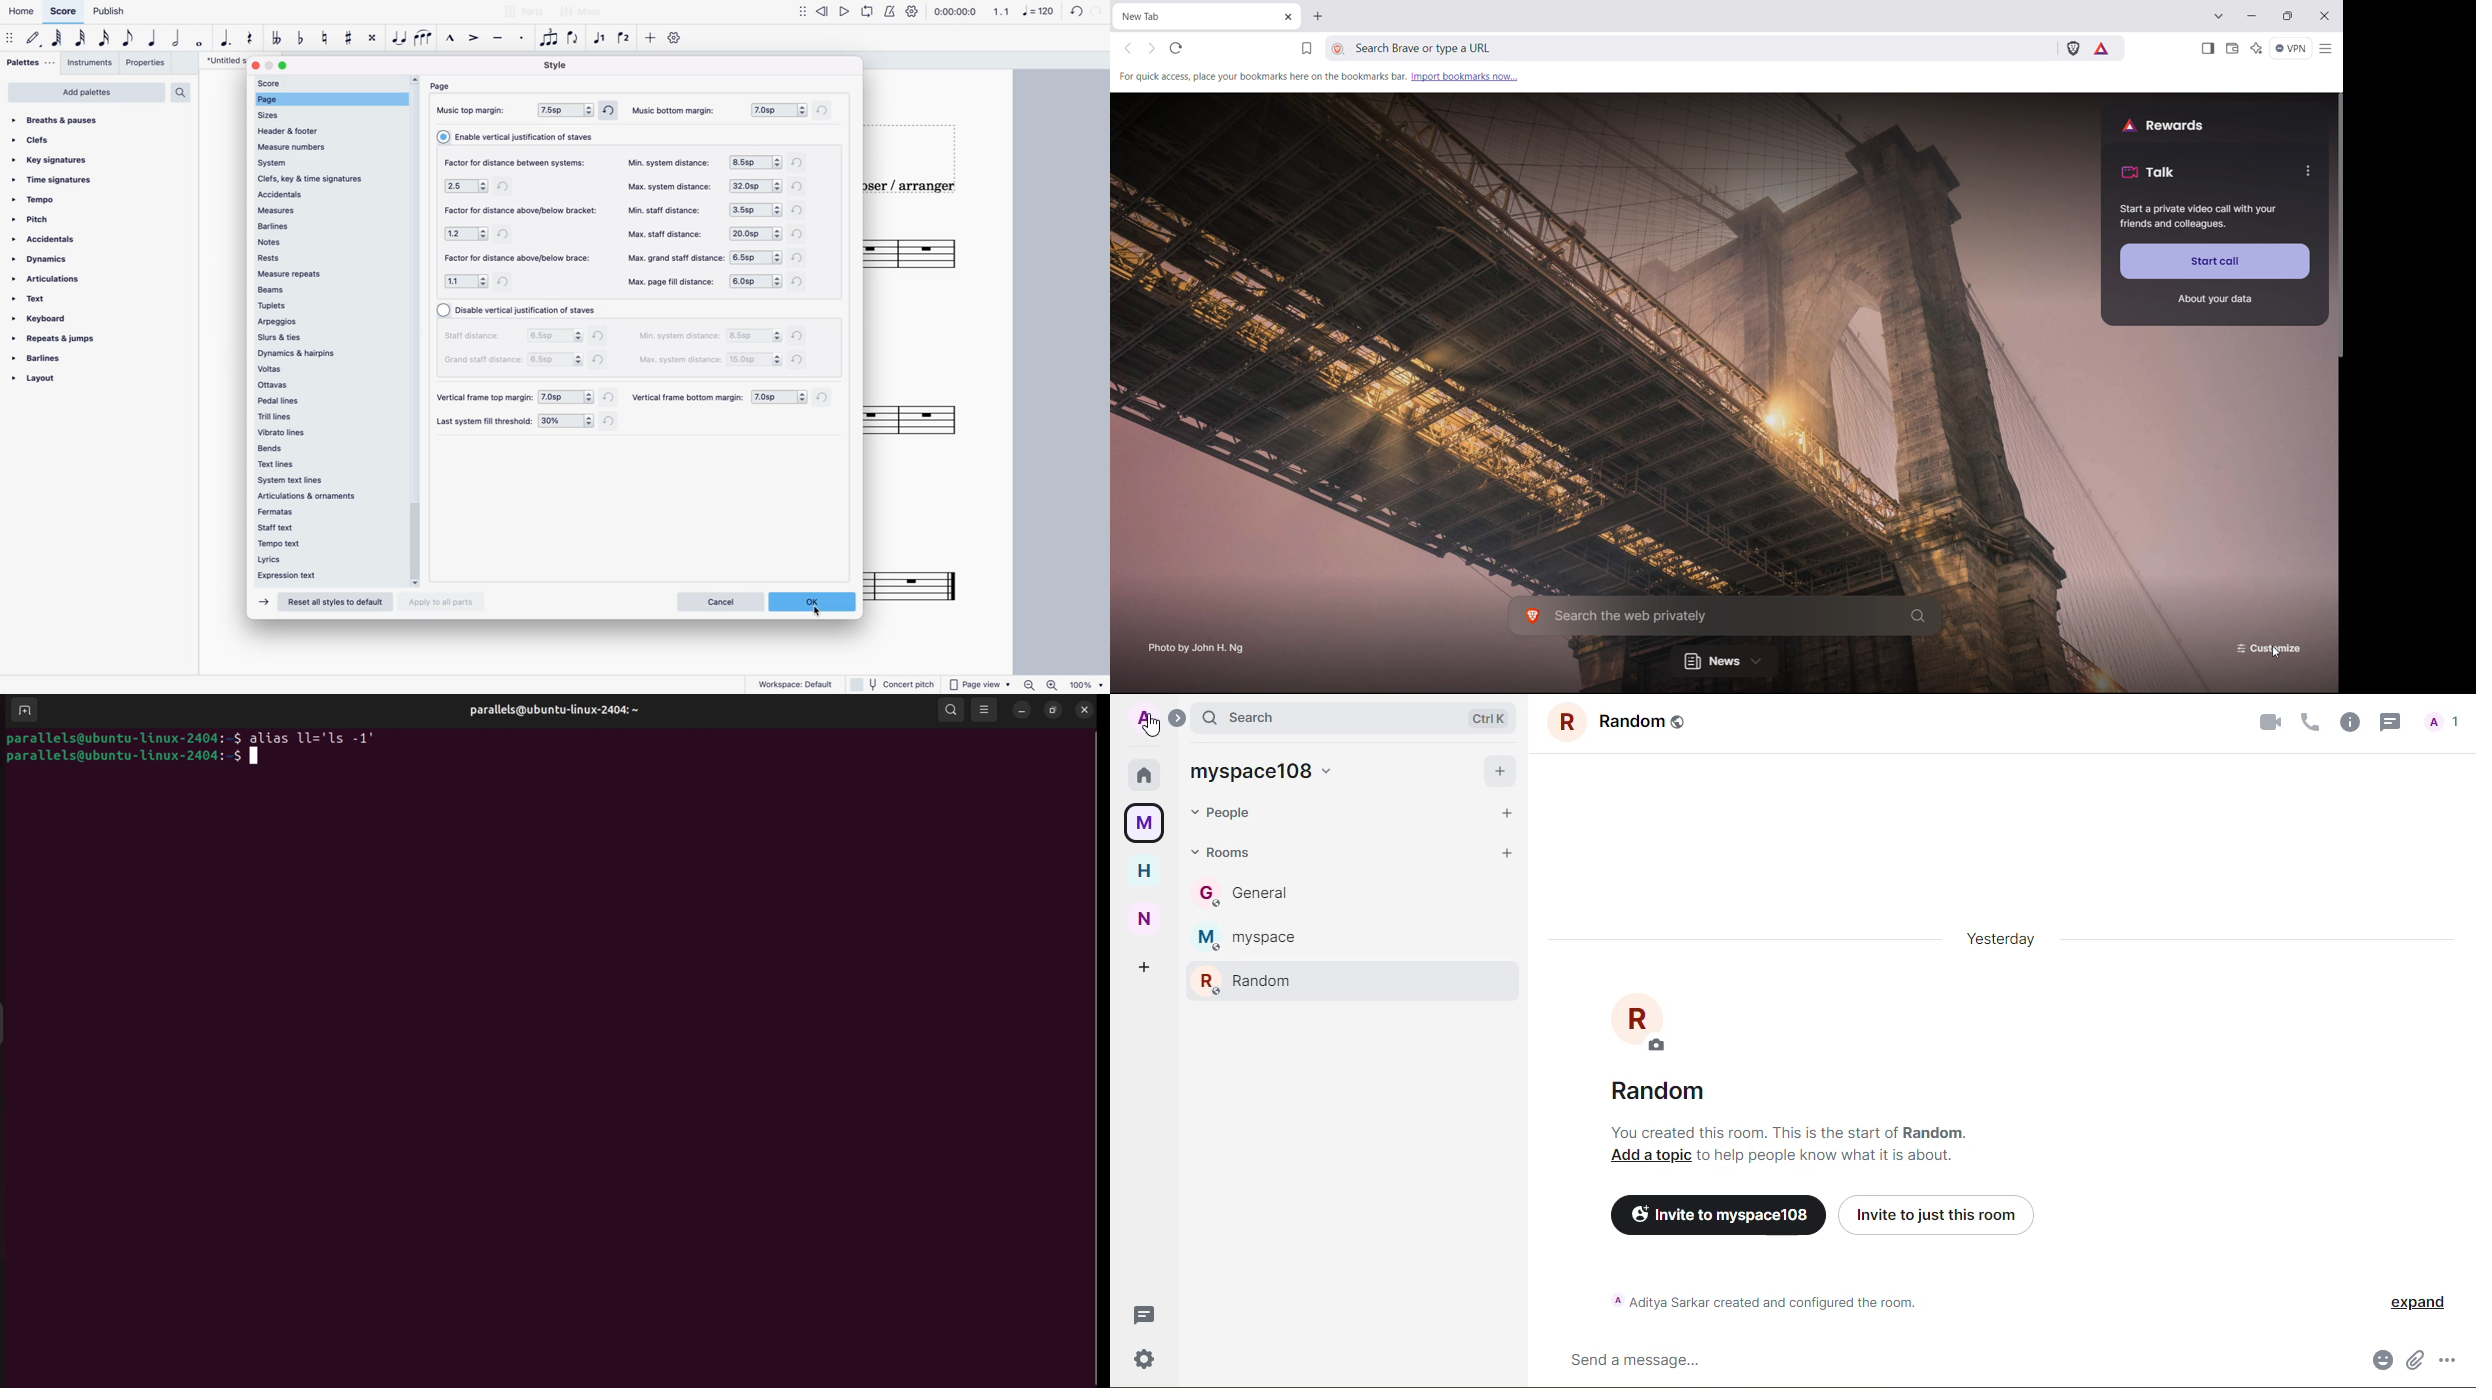  I want to click on trill lines, so click(327, 415).